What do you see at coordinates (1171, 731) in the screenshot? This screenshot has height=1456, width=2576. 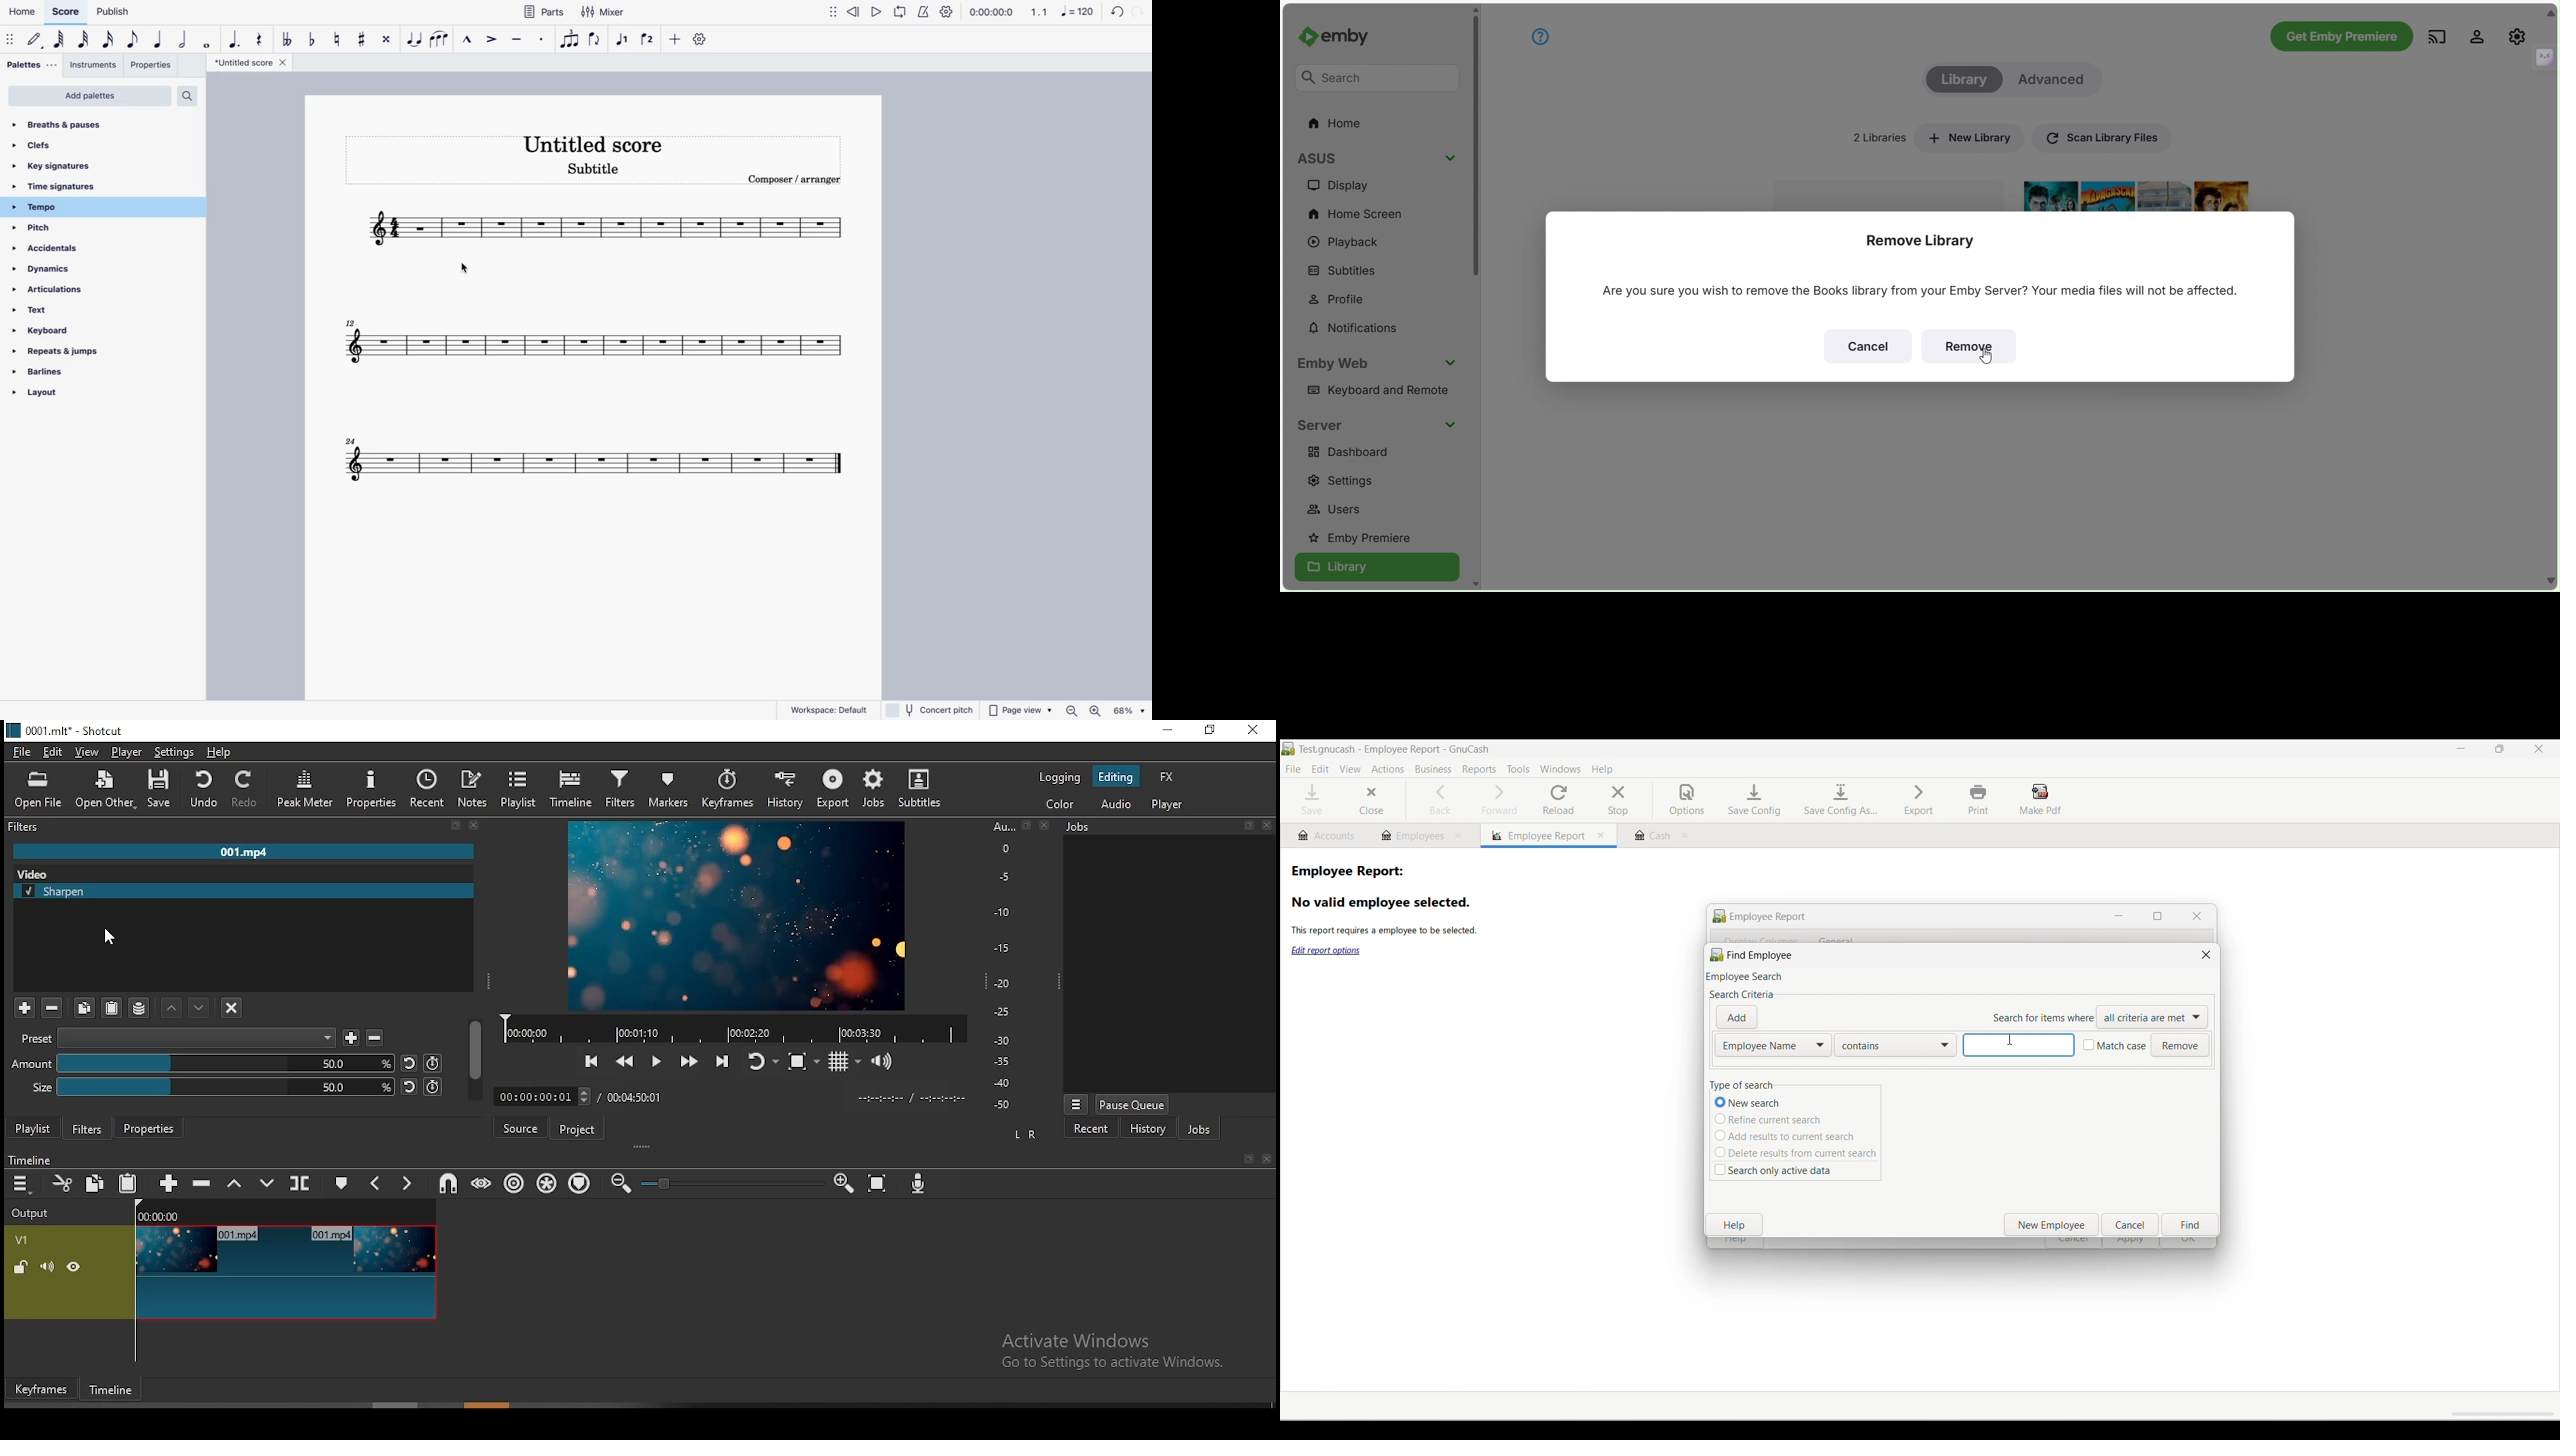 I see `minimize` at bounding box center [1171, 731].